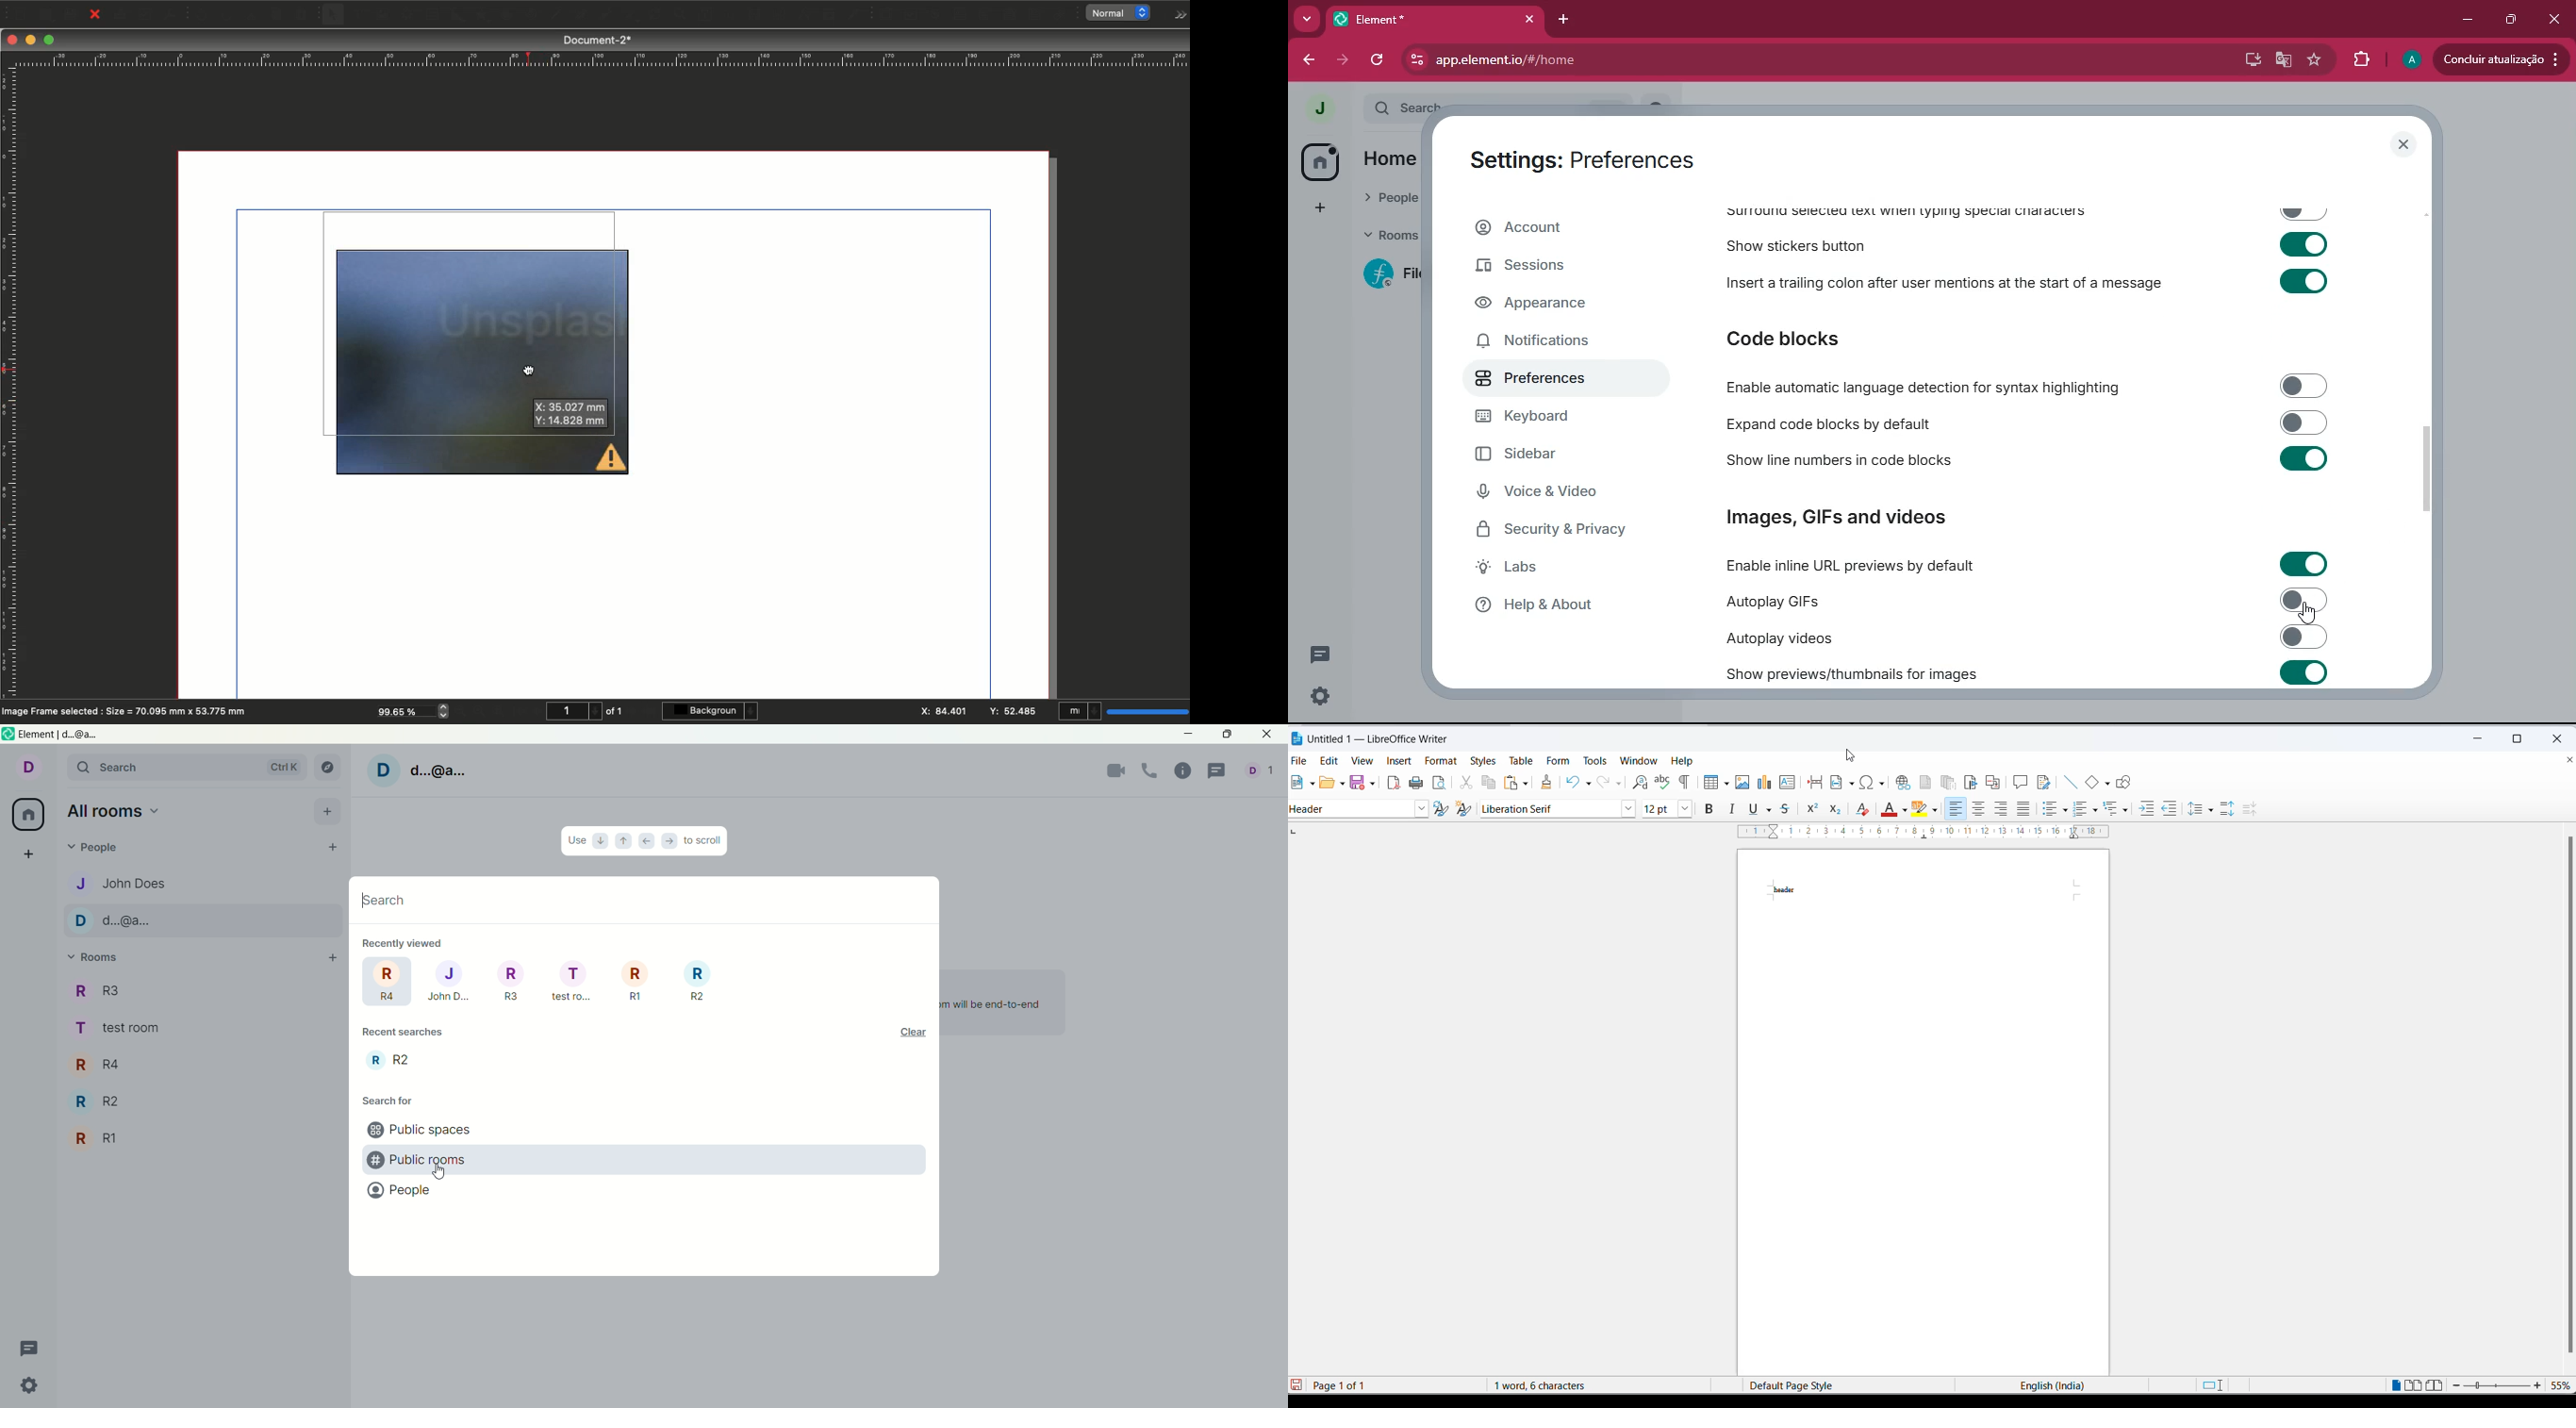 Image resolution: width=2576 pixels, height=1428 pixels. Describe the element at coordinates (1956, 811) in the screenshot. I see `text align left` at that location.